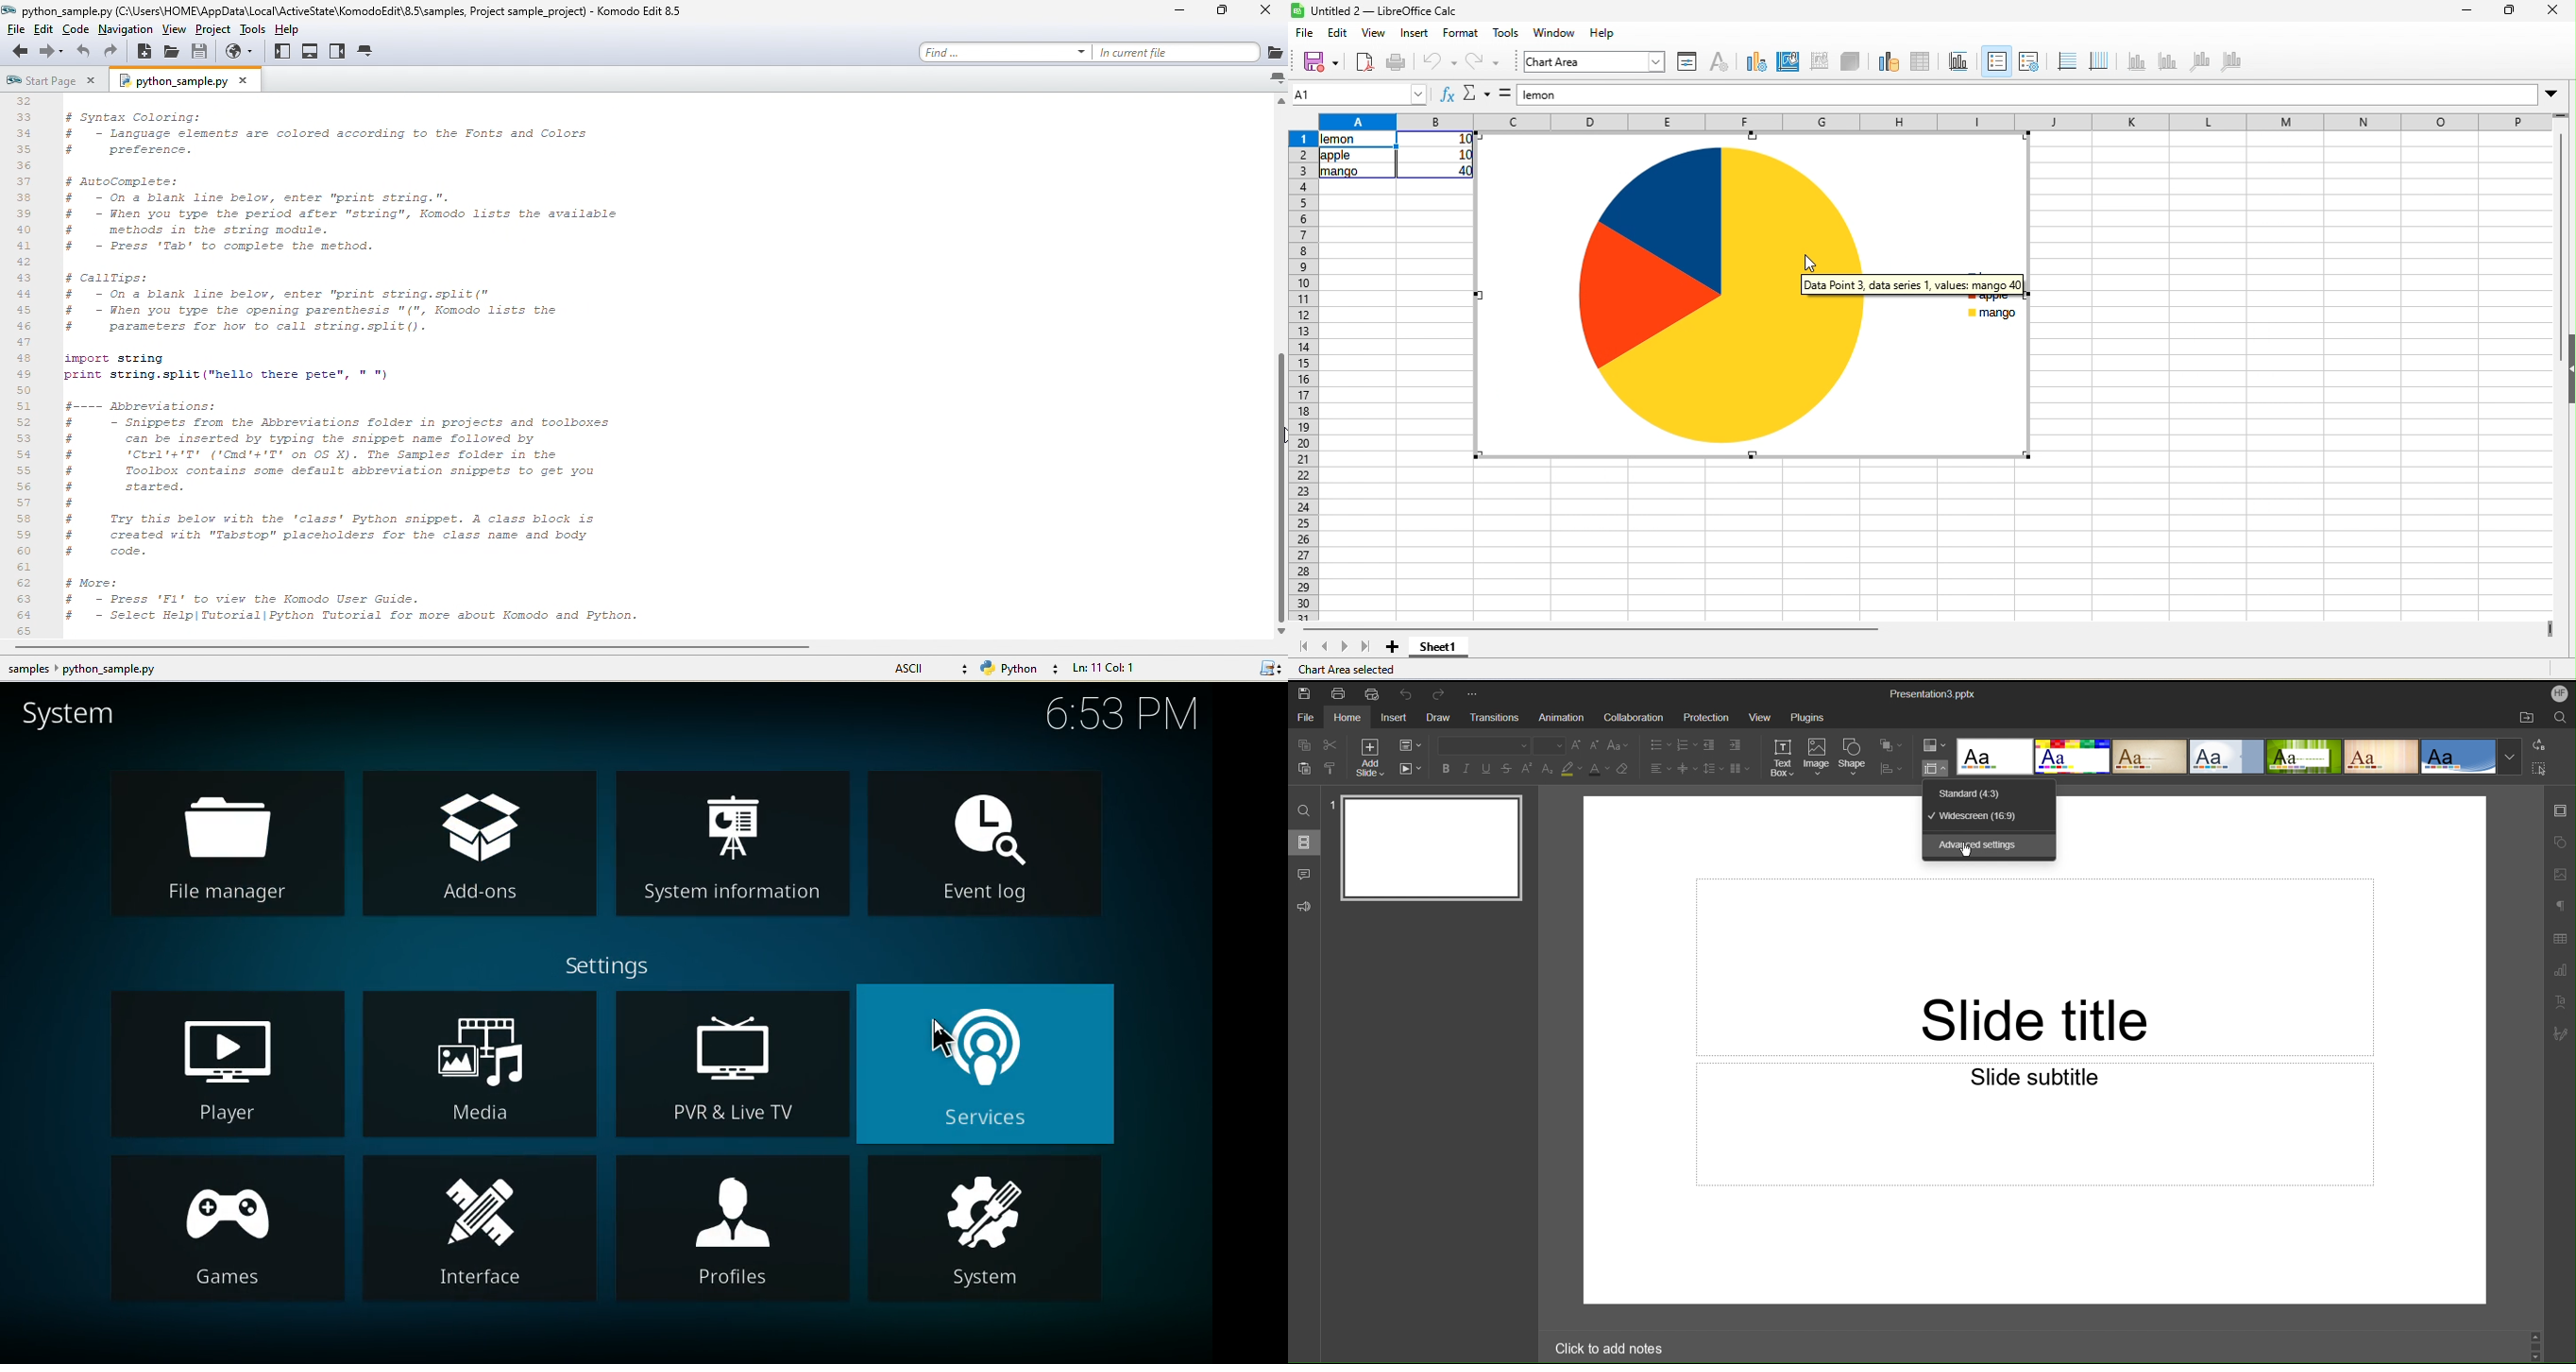  I want to click on tools, so click(1508, 35).